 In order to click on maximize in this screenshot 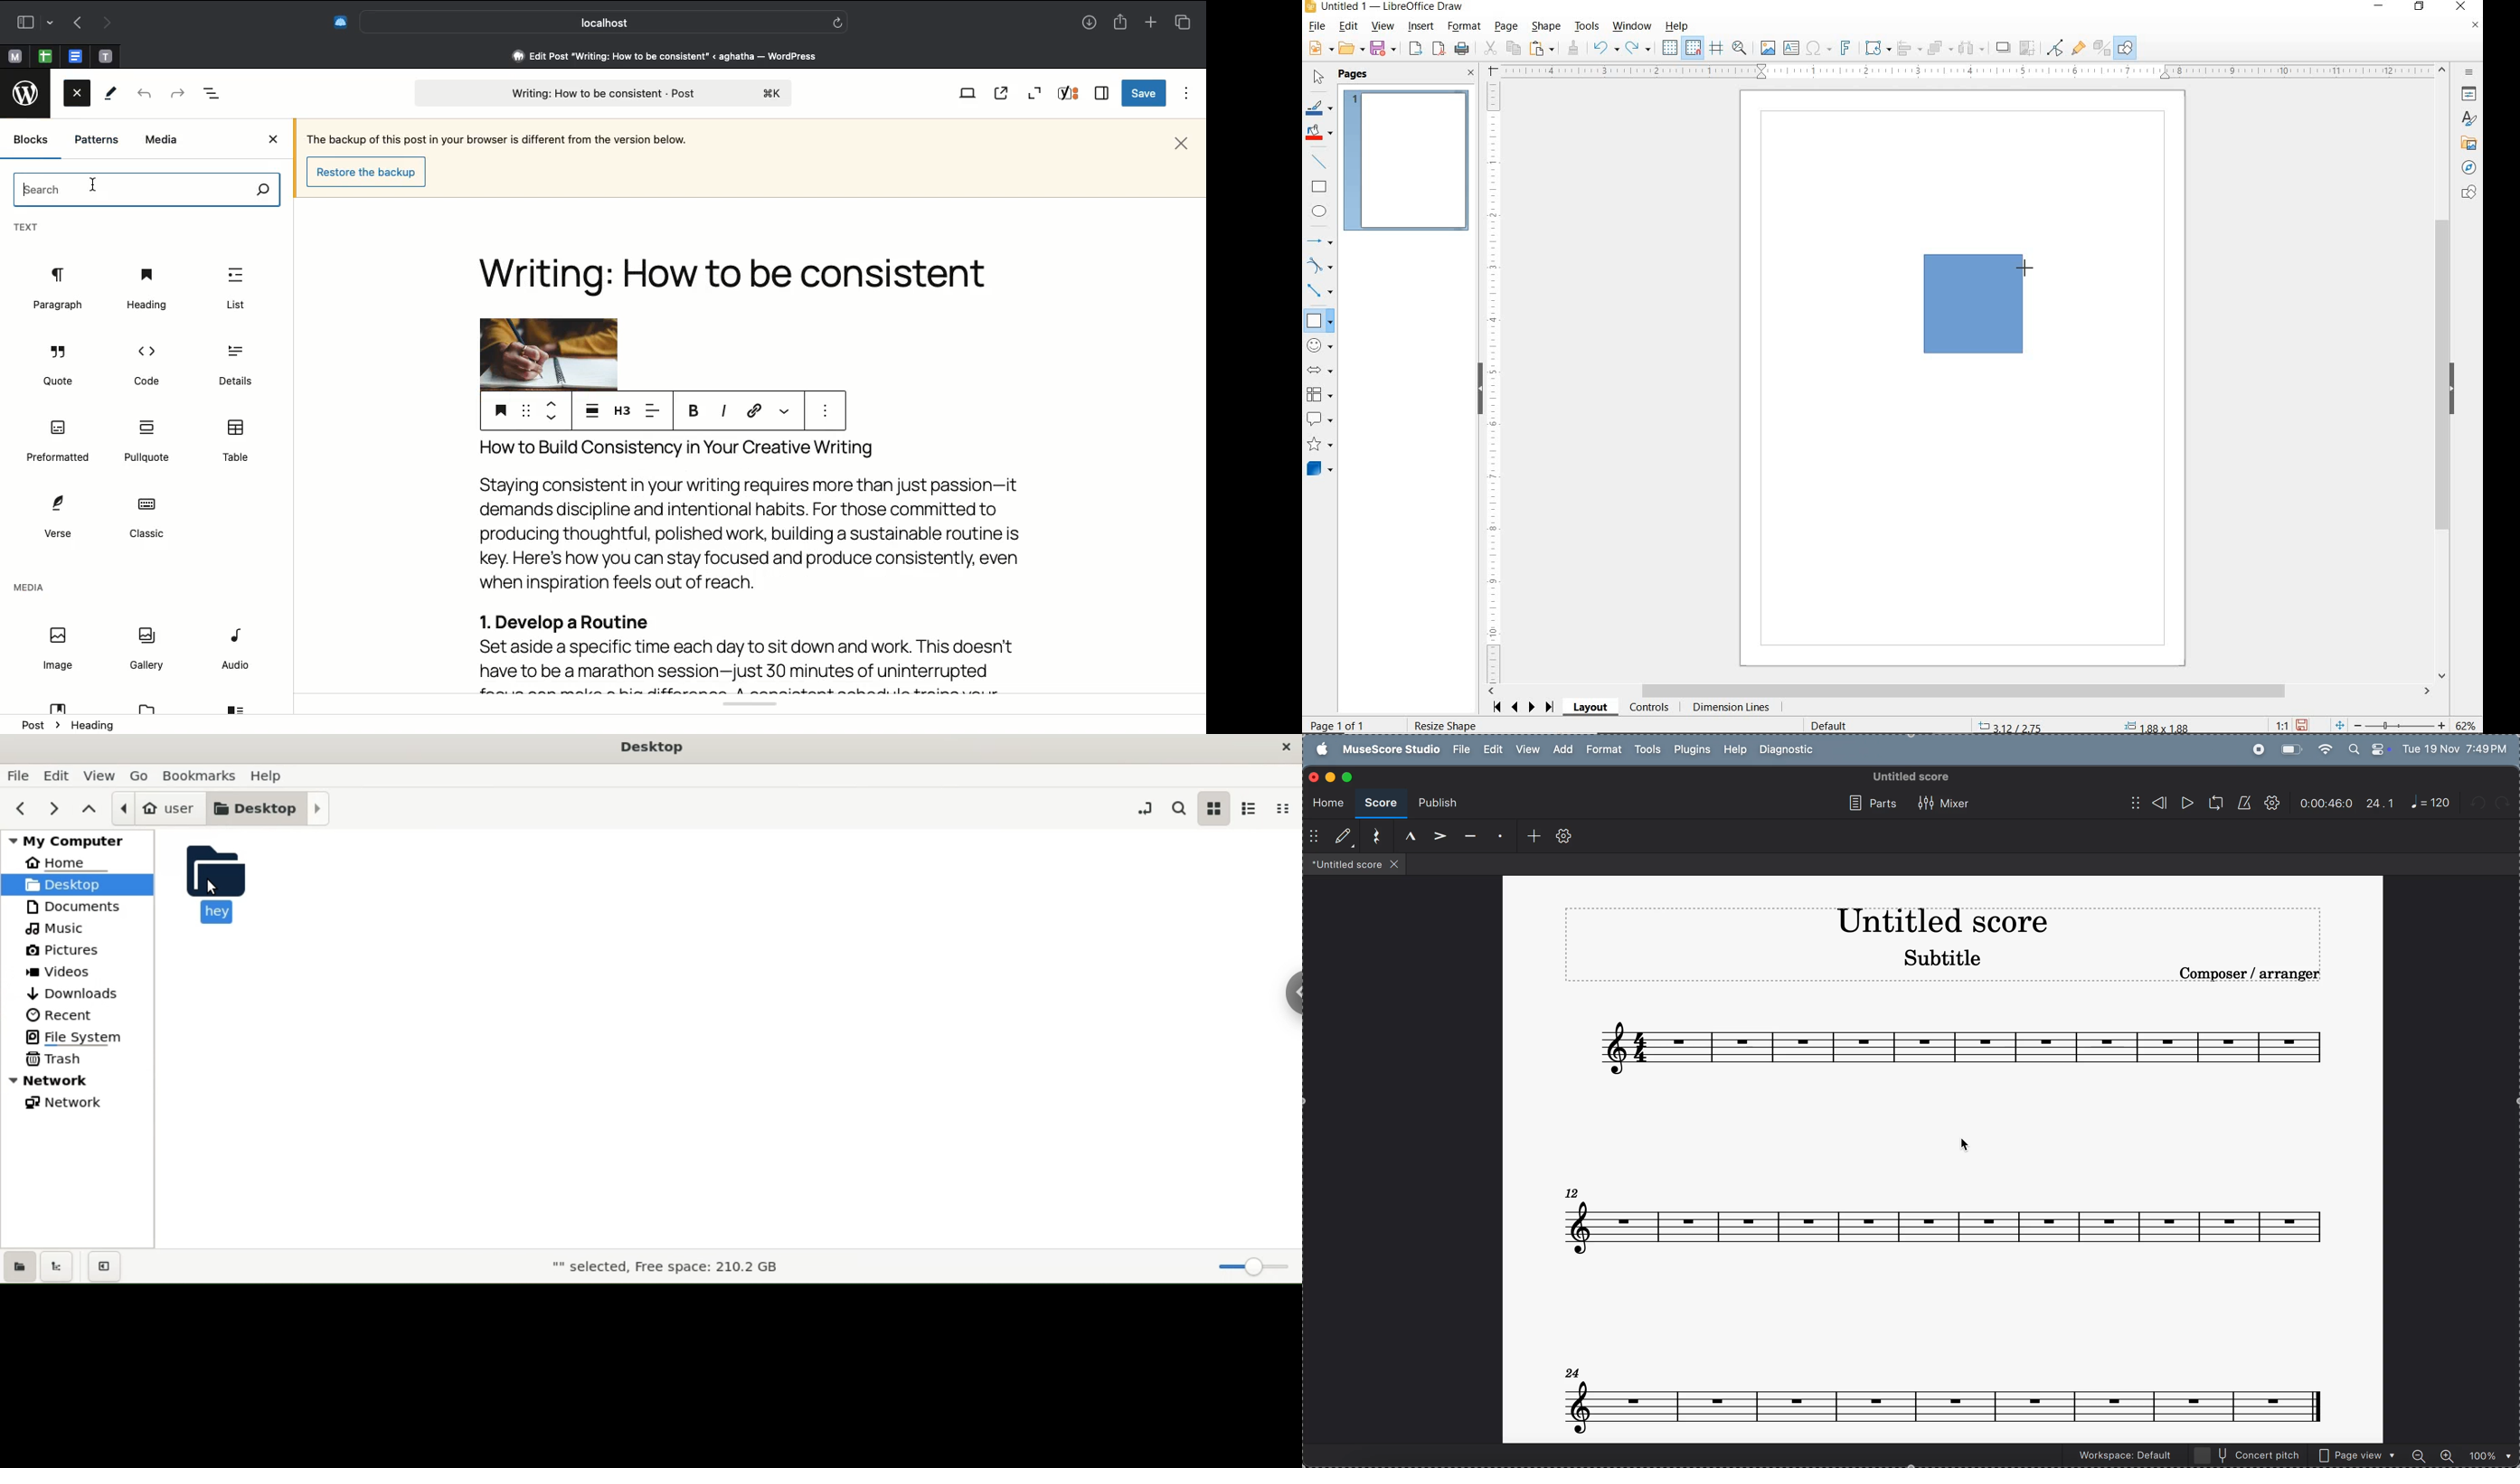, I will do `click(1350, 777)`.